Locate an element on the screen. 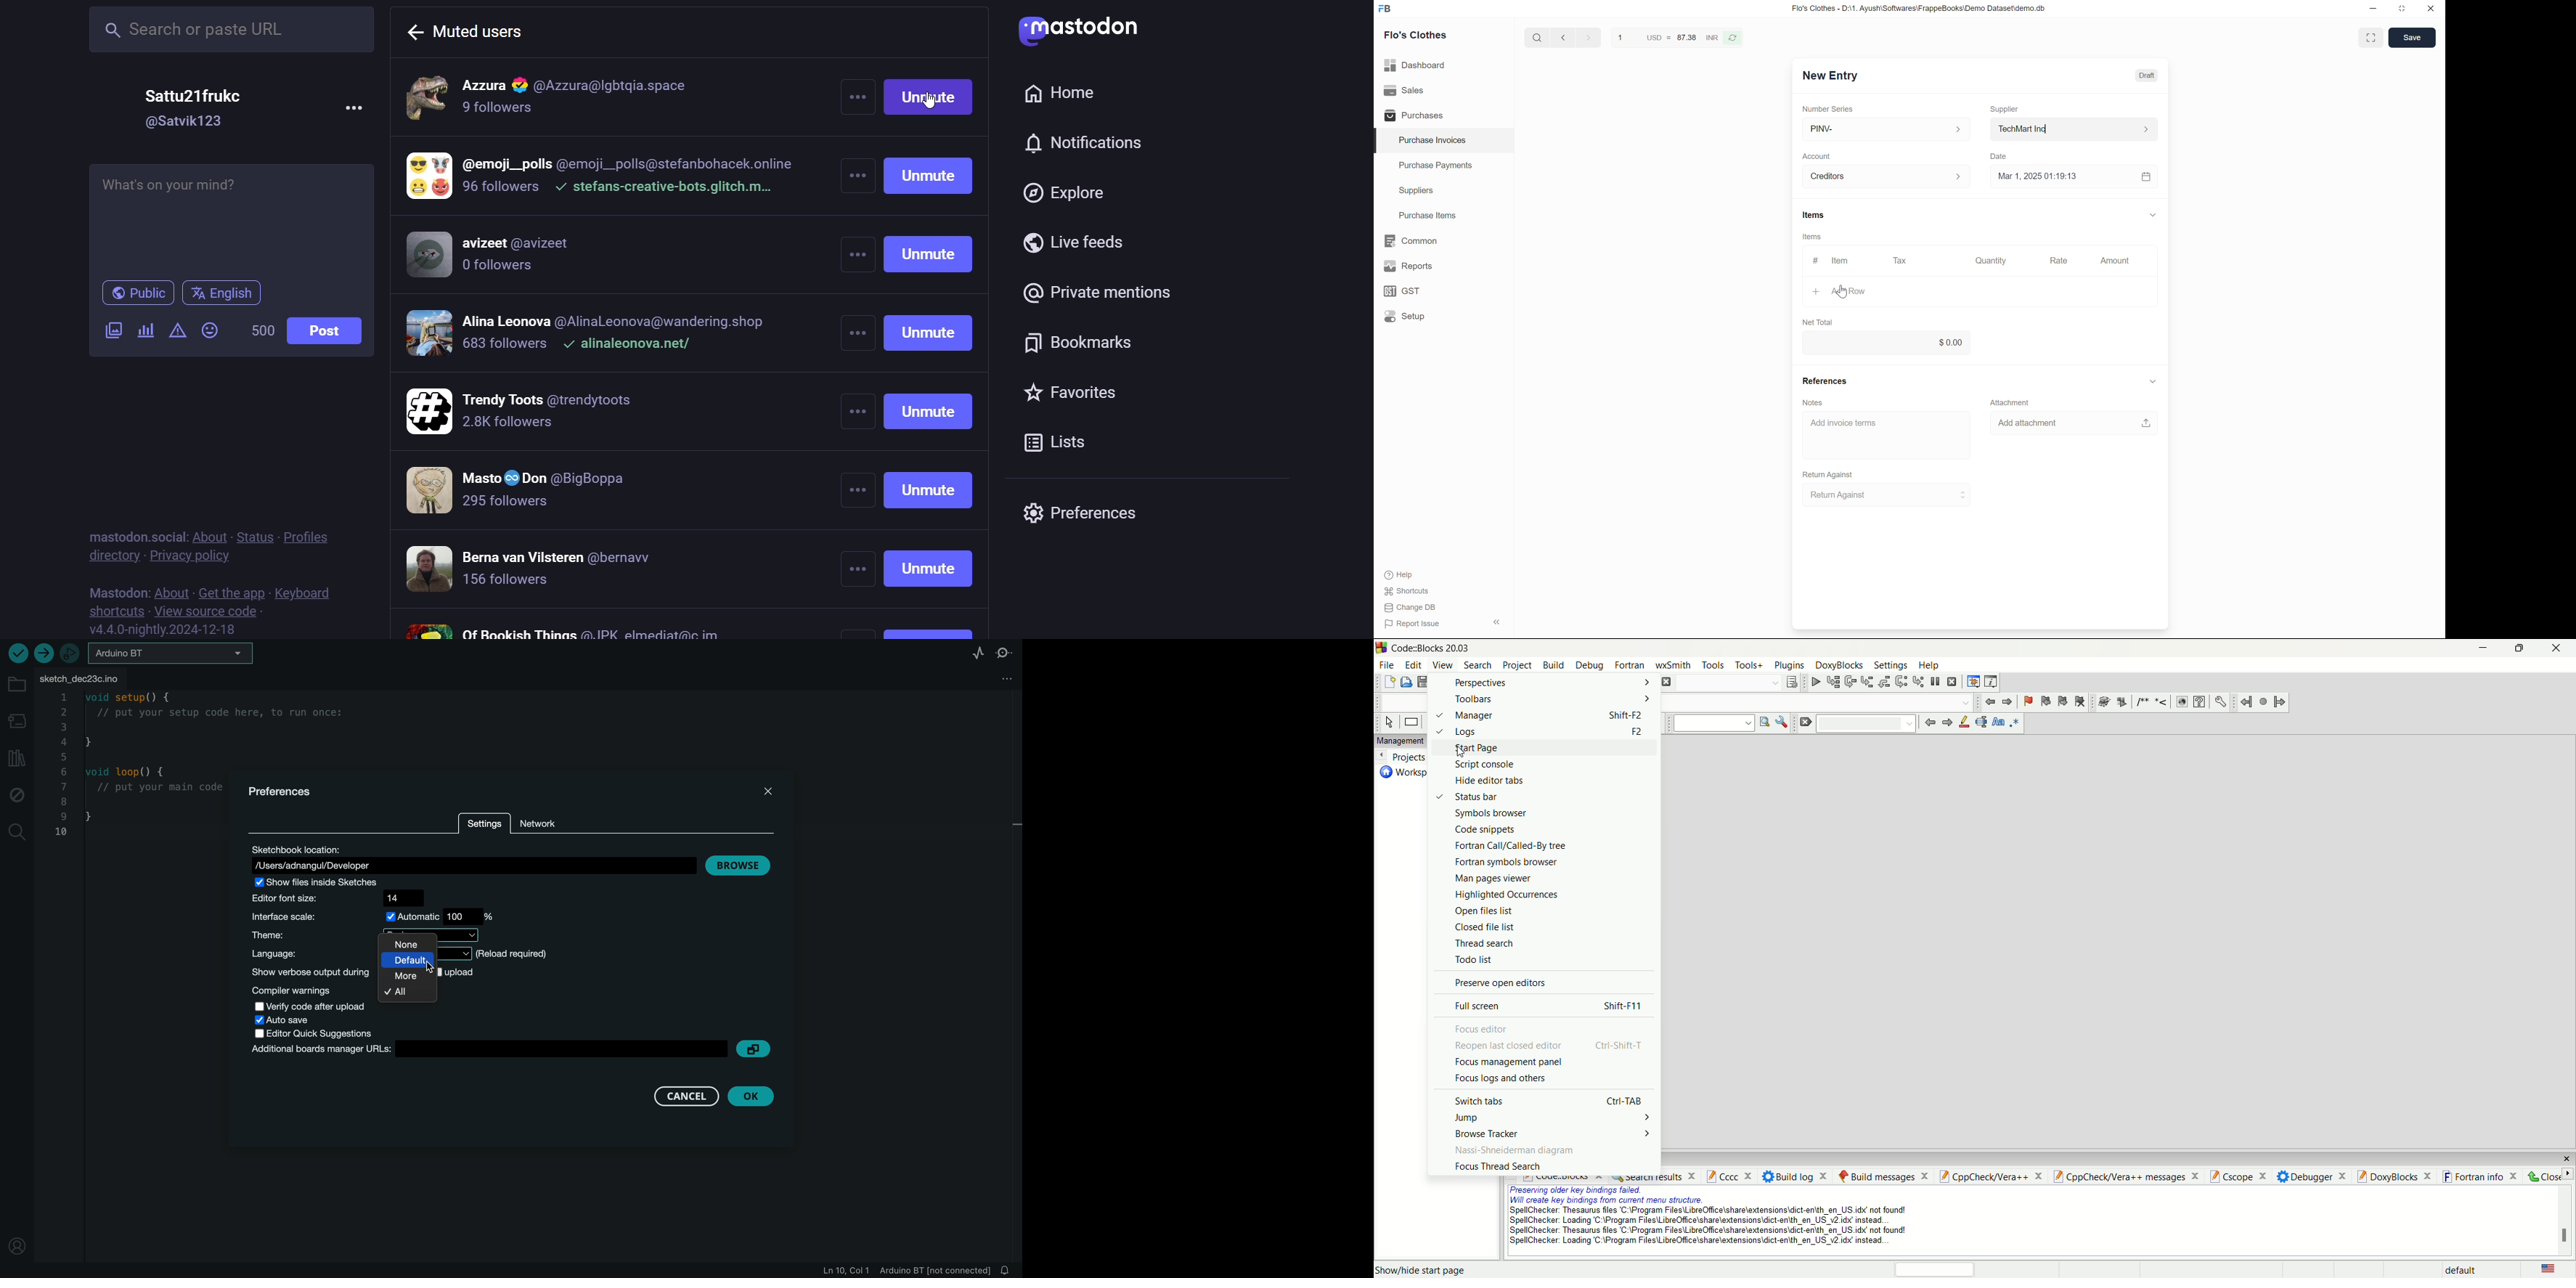  Return Against is located at coordinates (1888, 495).